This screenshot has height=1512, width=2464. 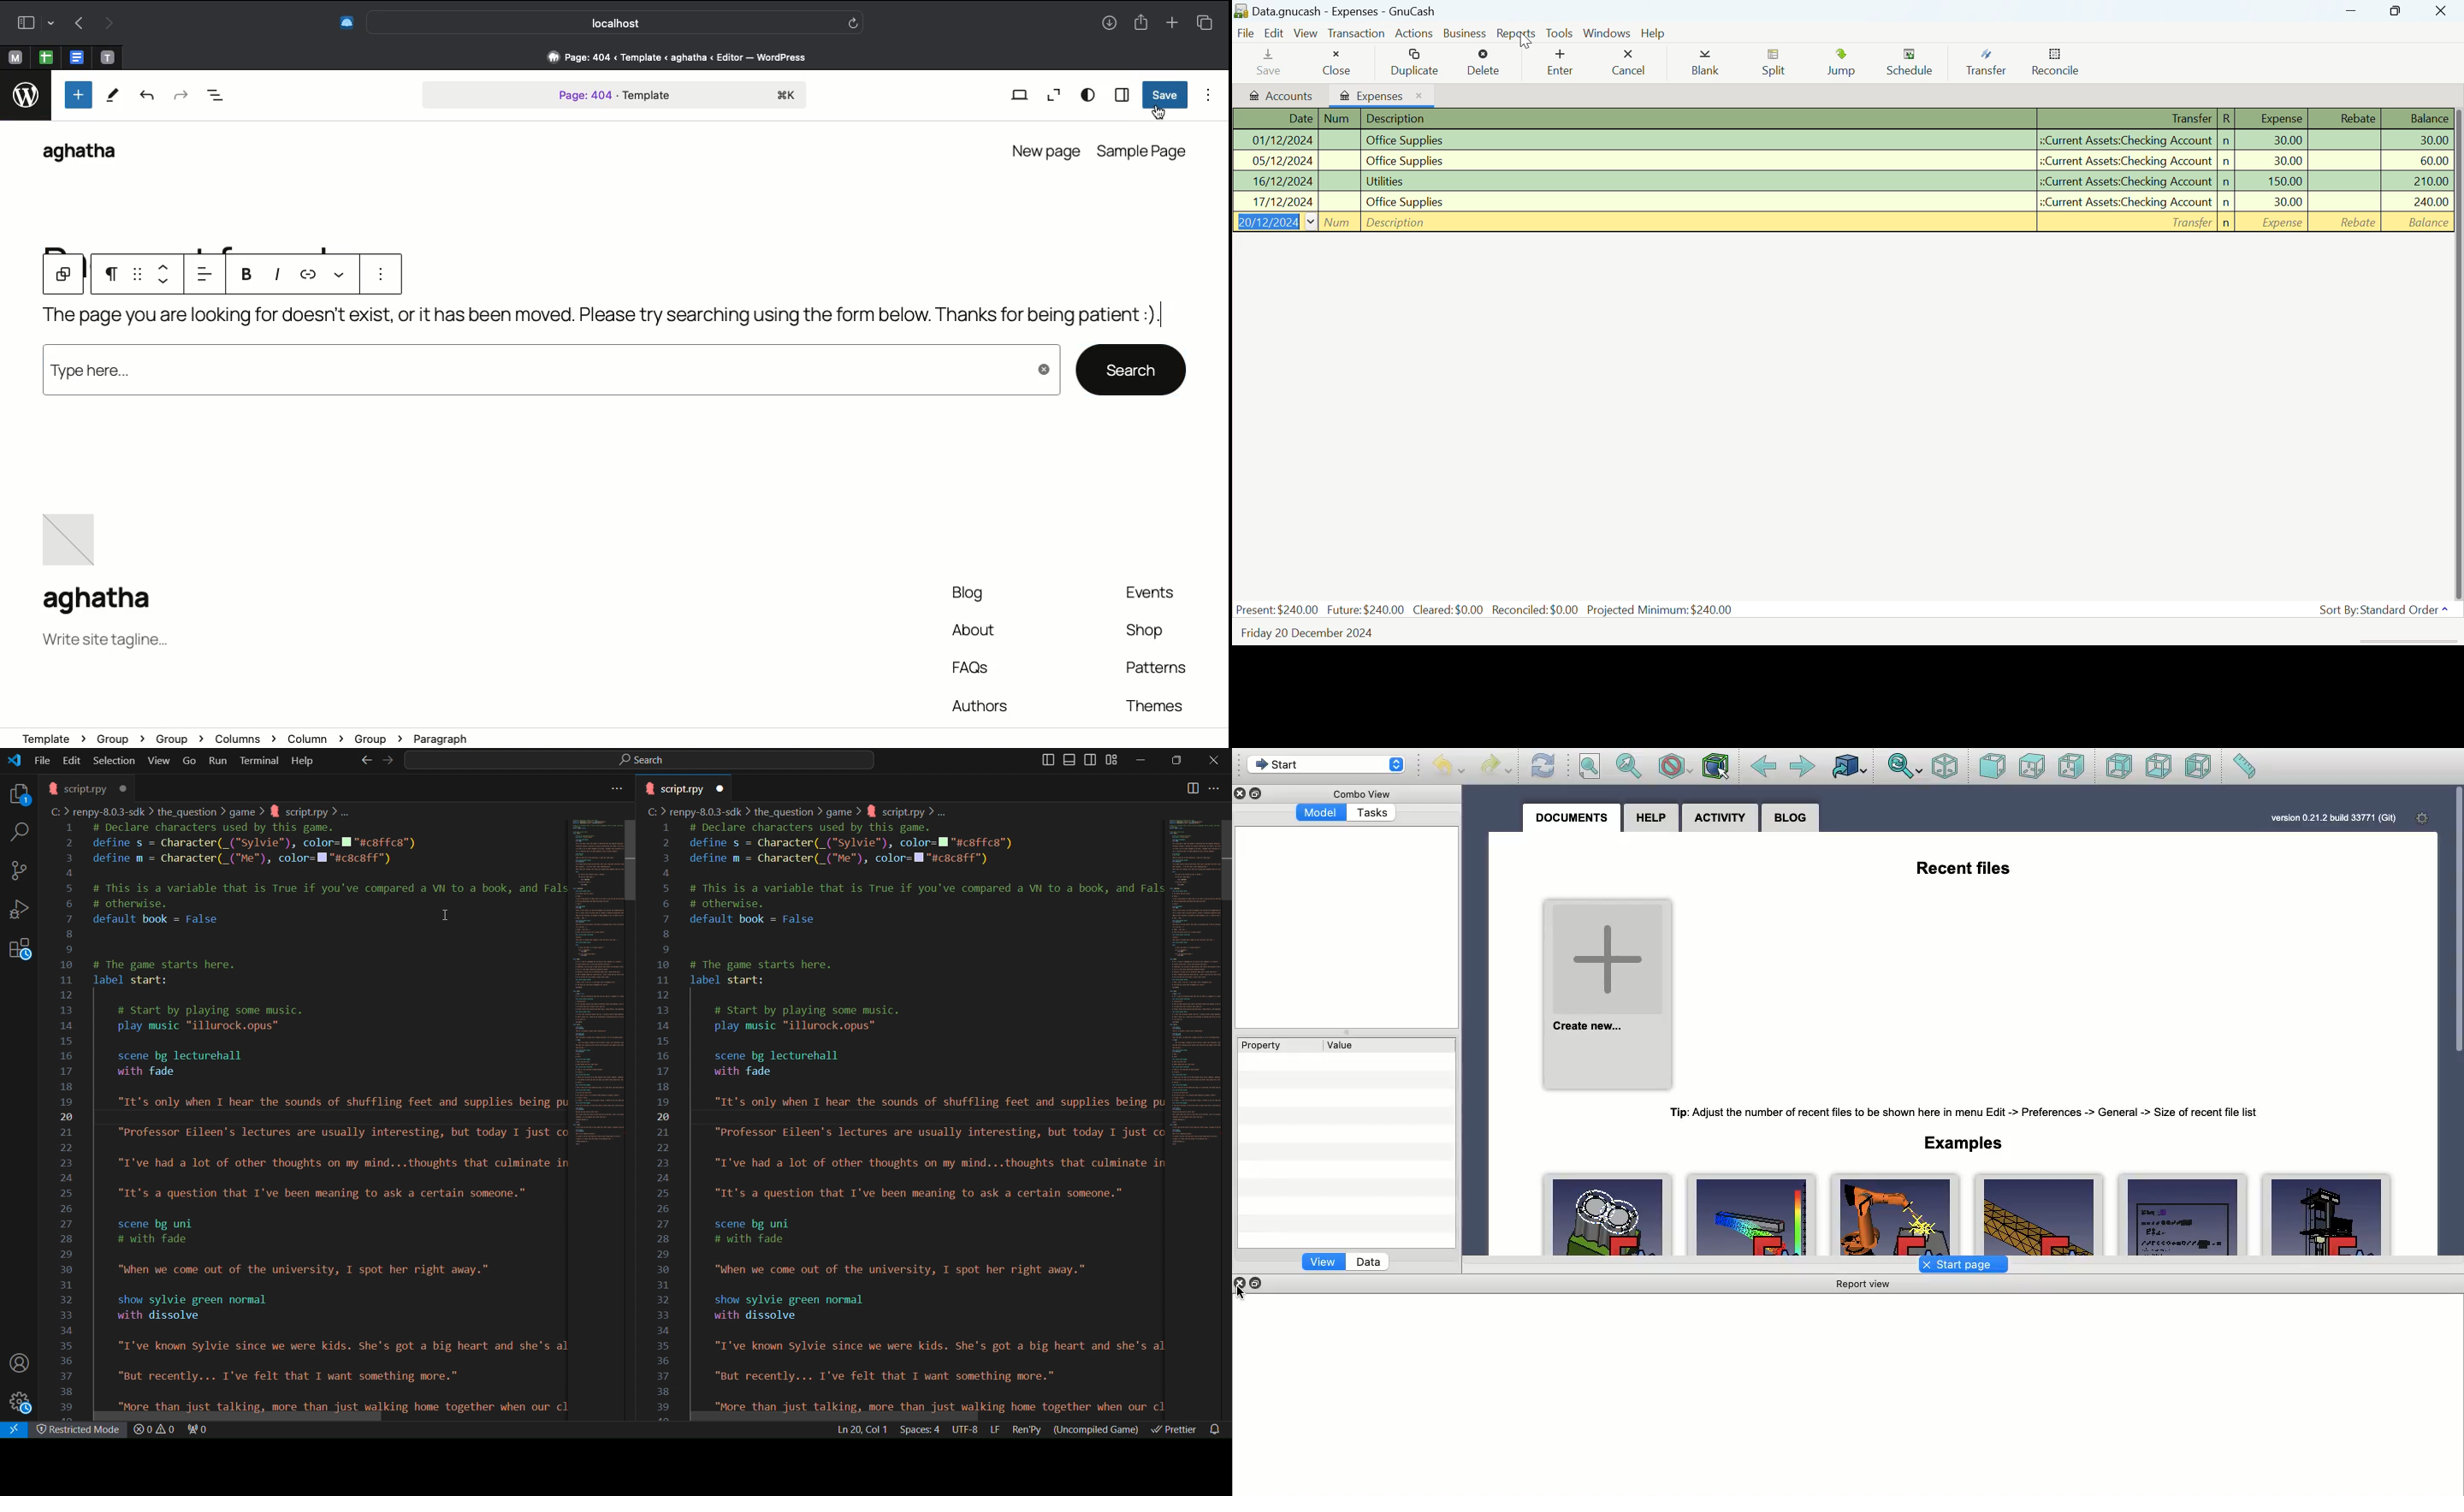 What do you see at coordinates (160, 760) in the screenshot?
I see `View` at bounding box center [160, 760].